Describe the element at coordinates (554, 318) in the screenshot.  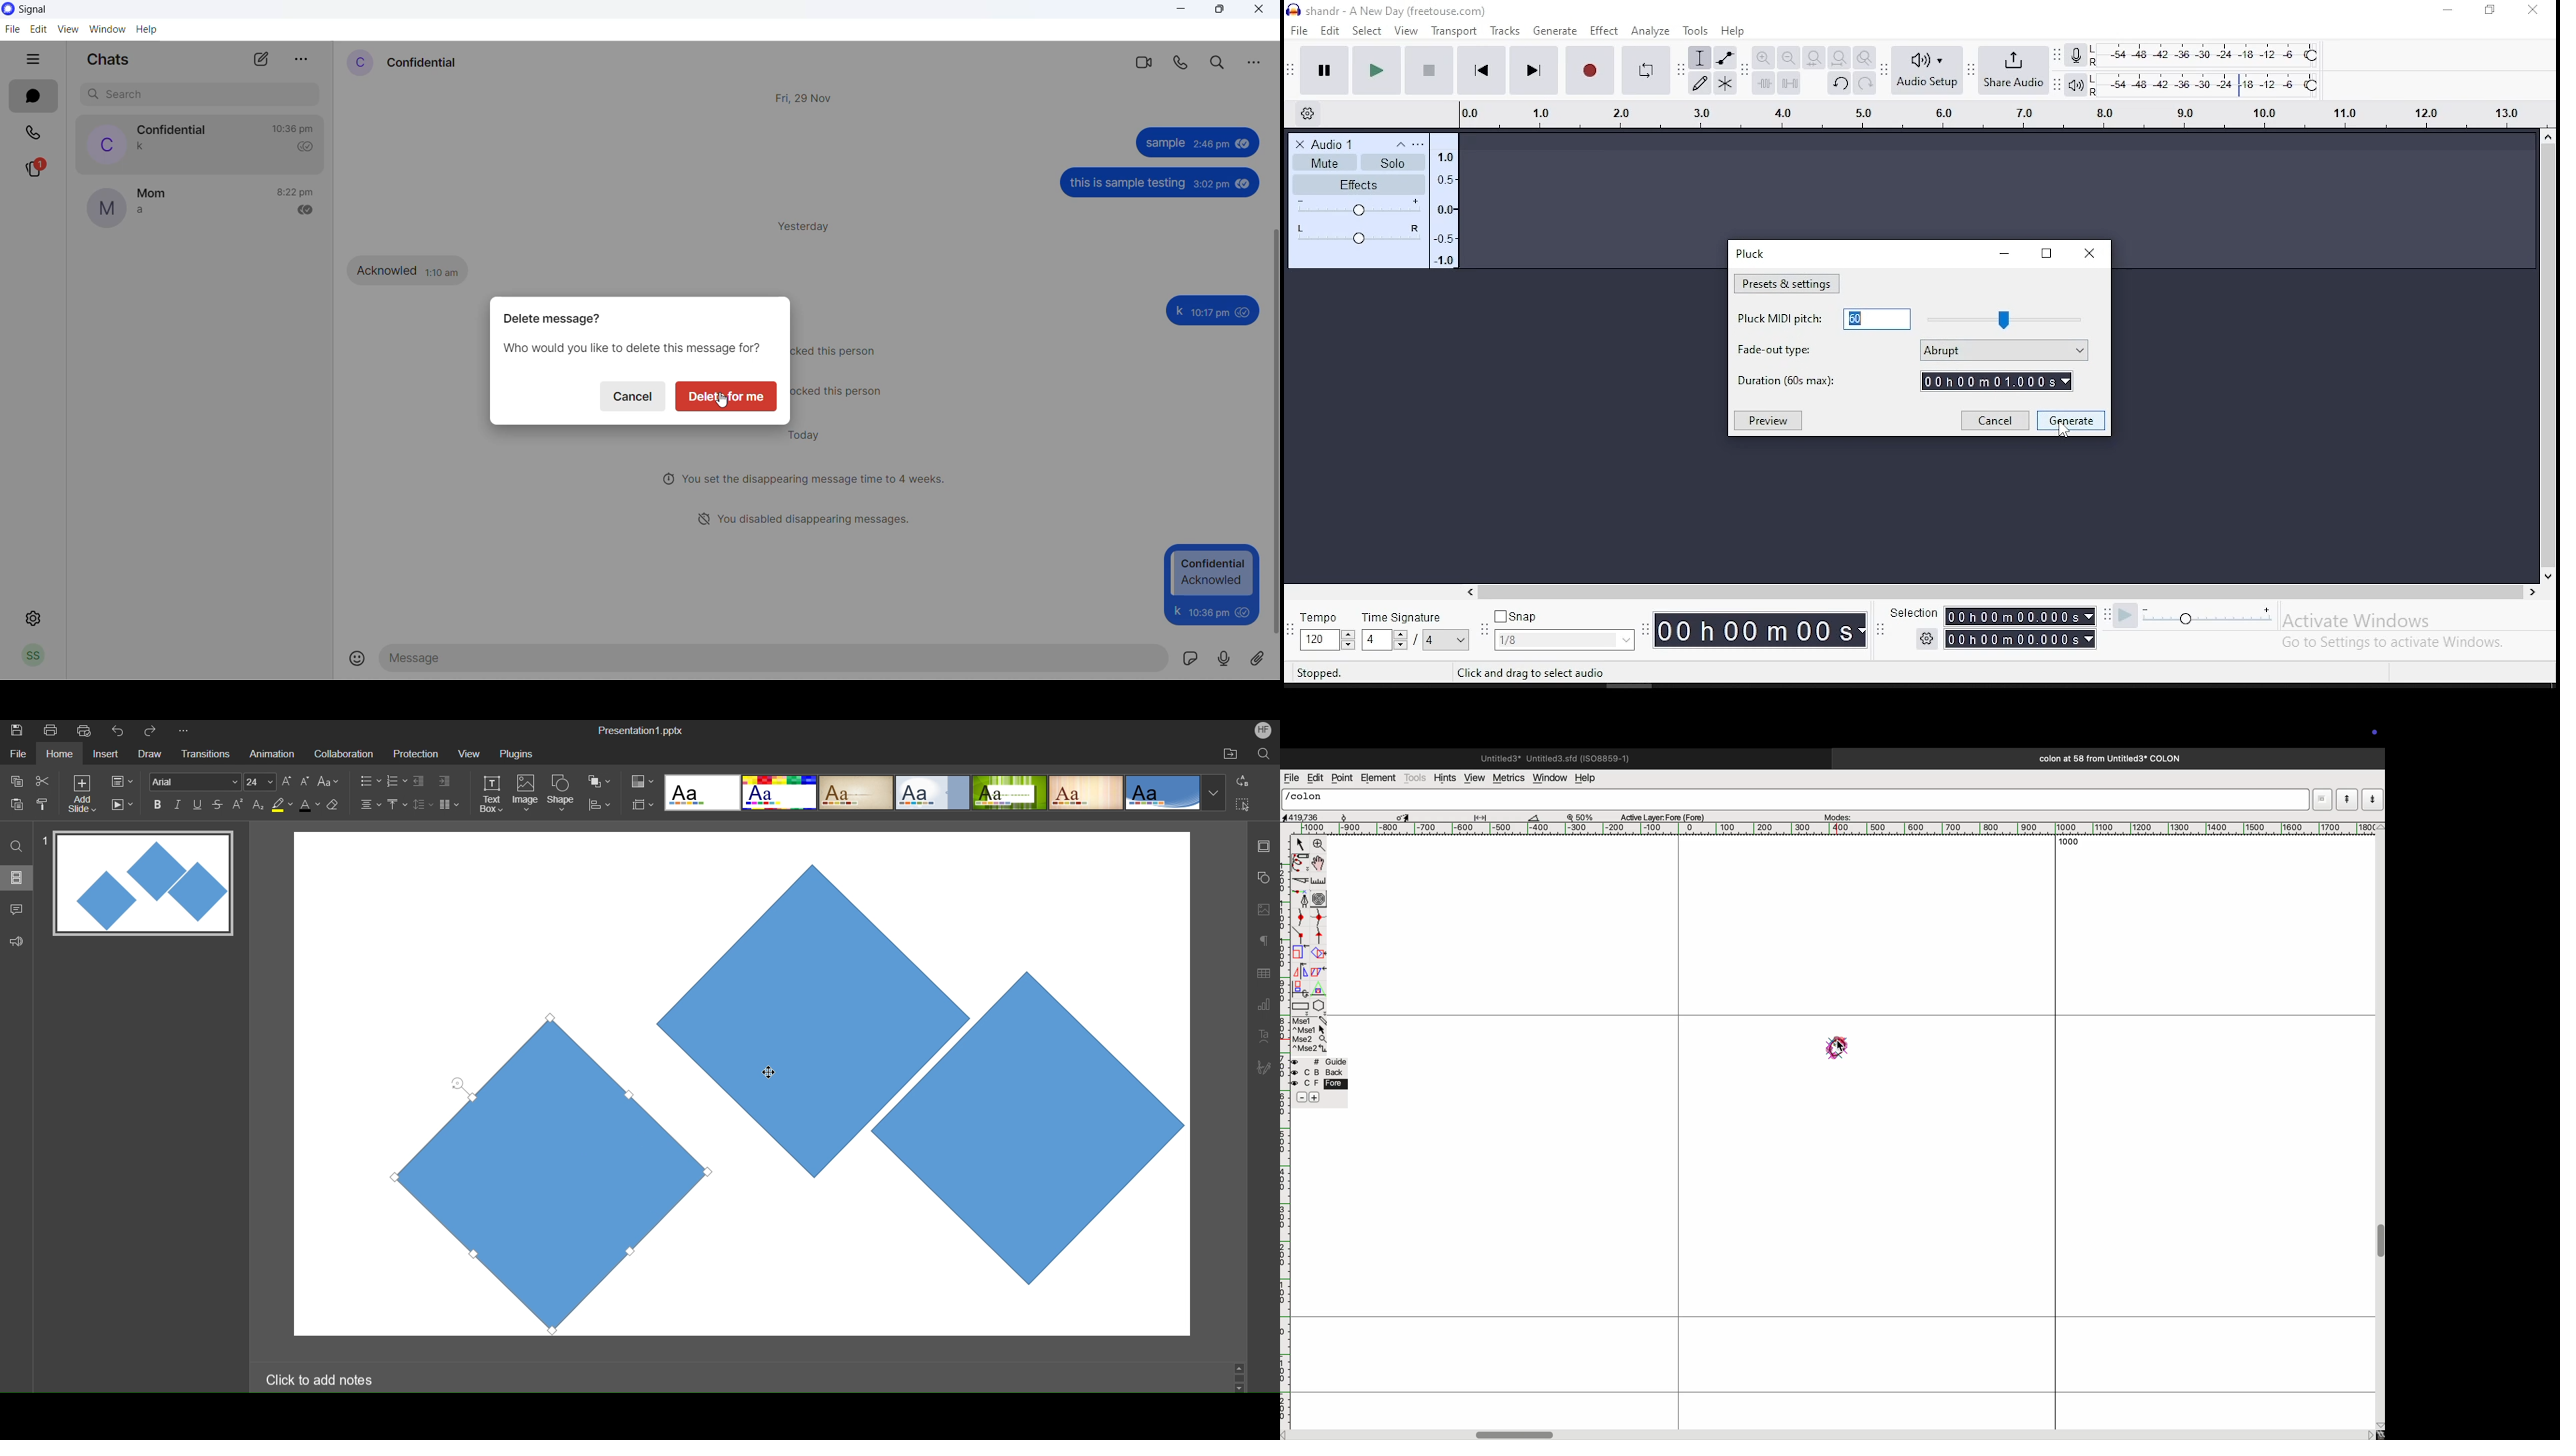
I see `delete message dialog box heading` at that location.